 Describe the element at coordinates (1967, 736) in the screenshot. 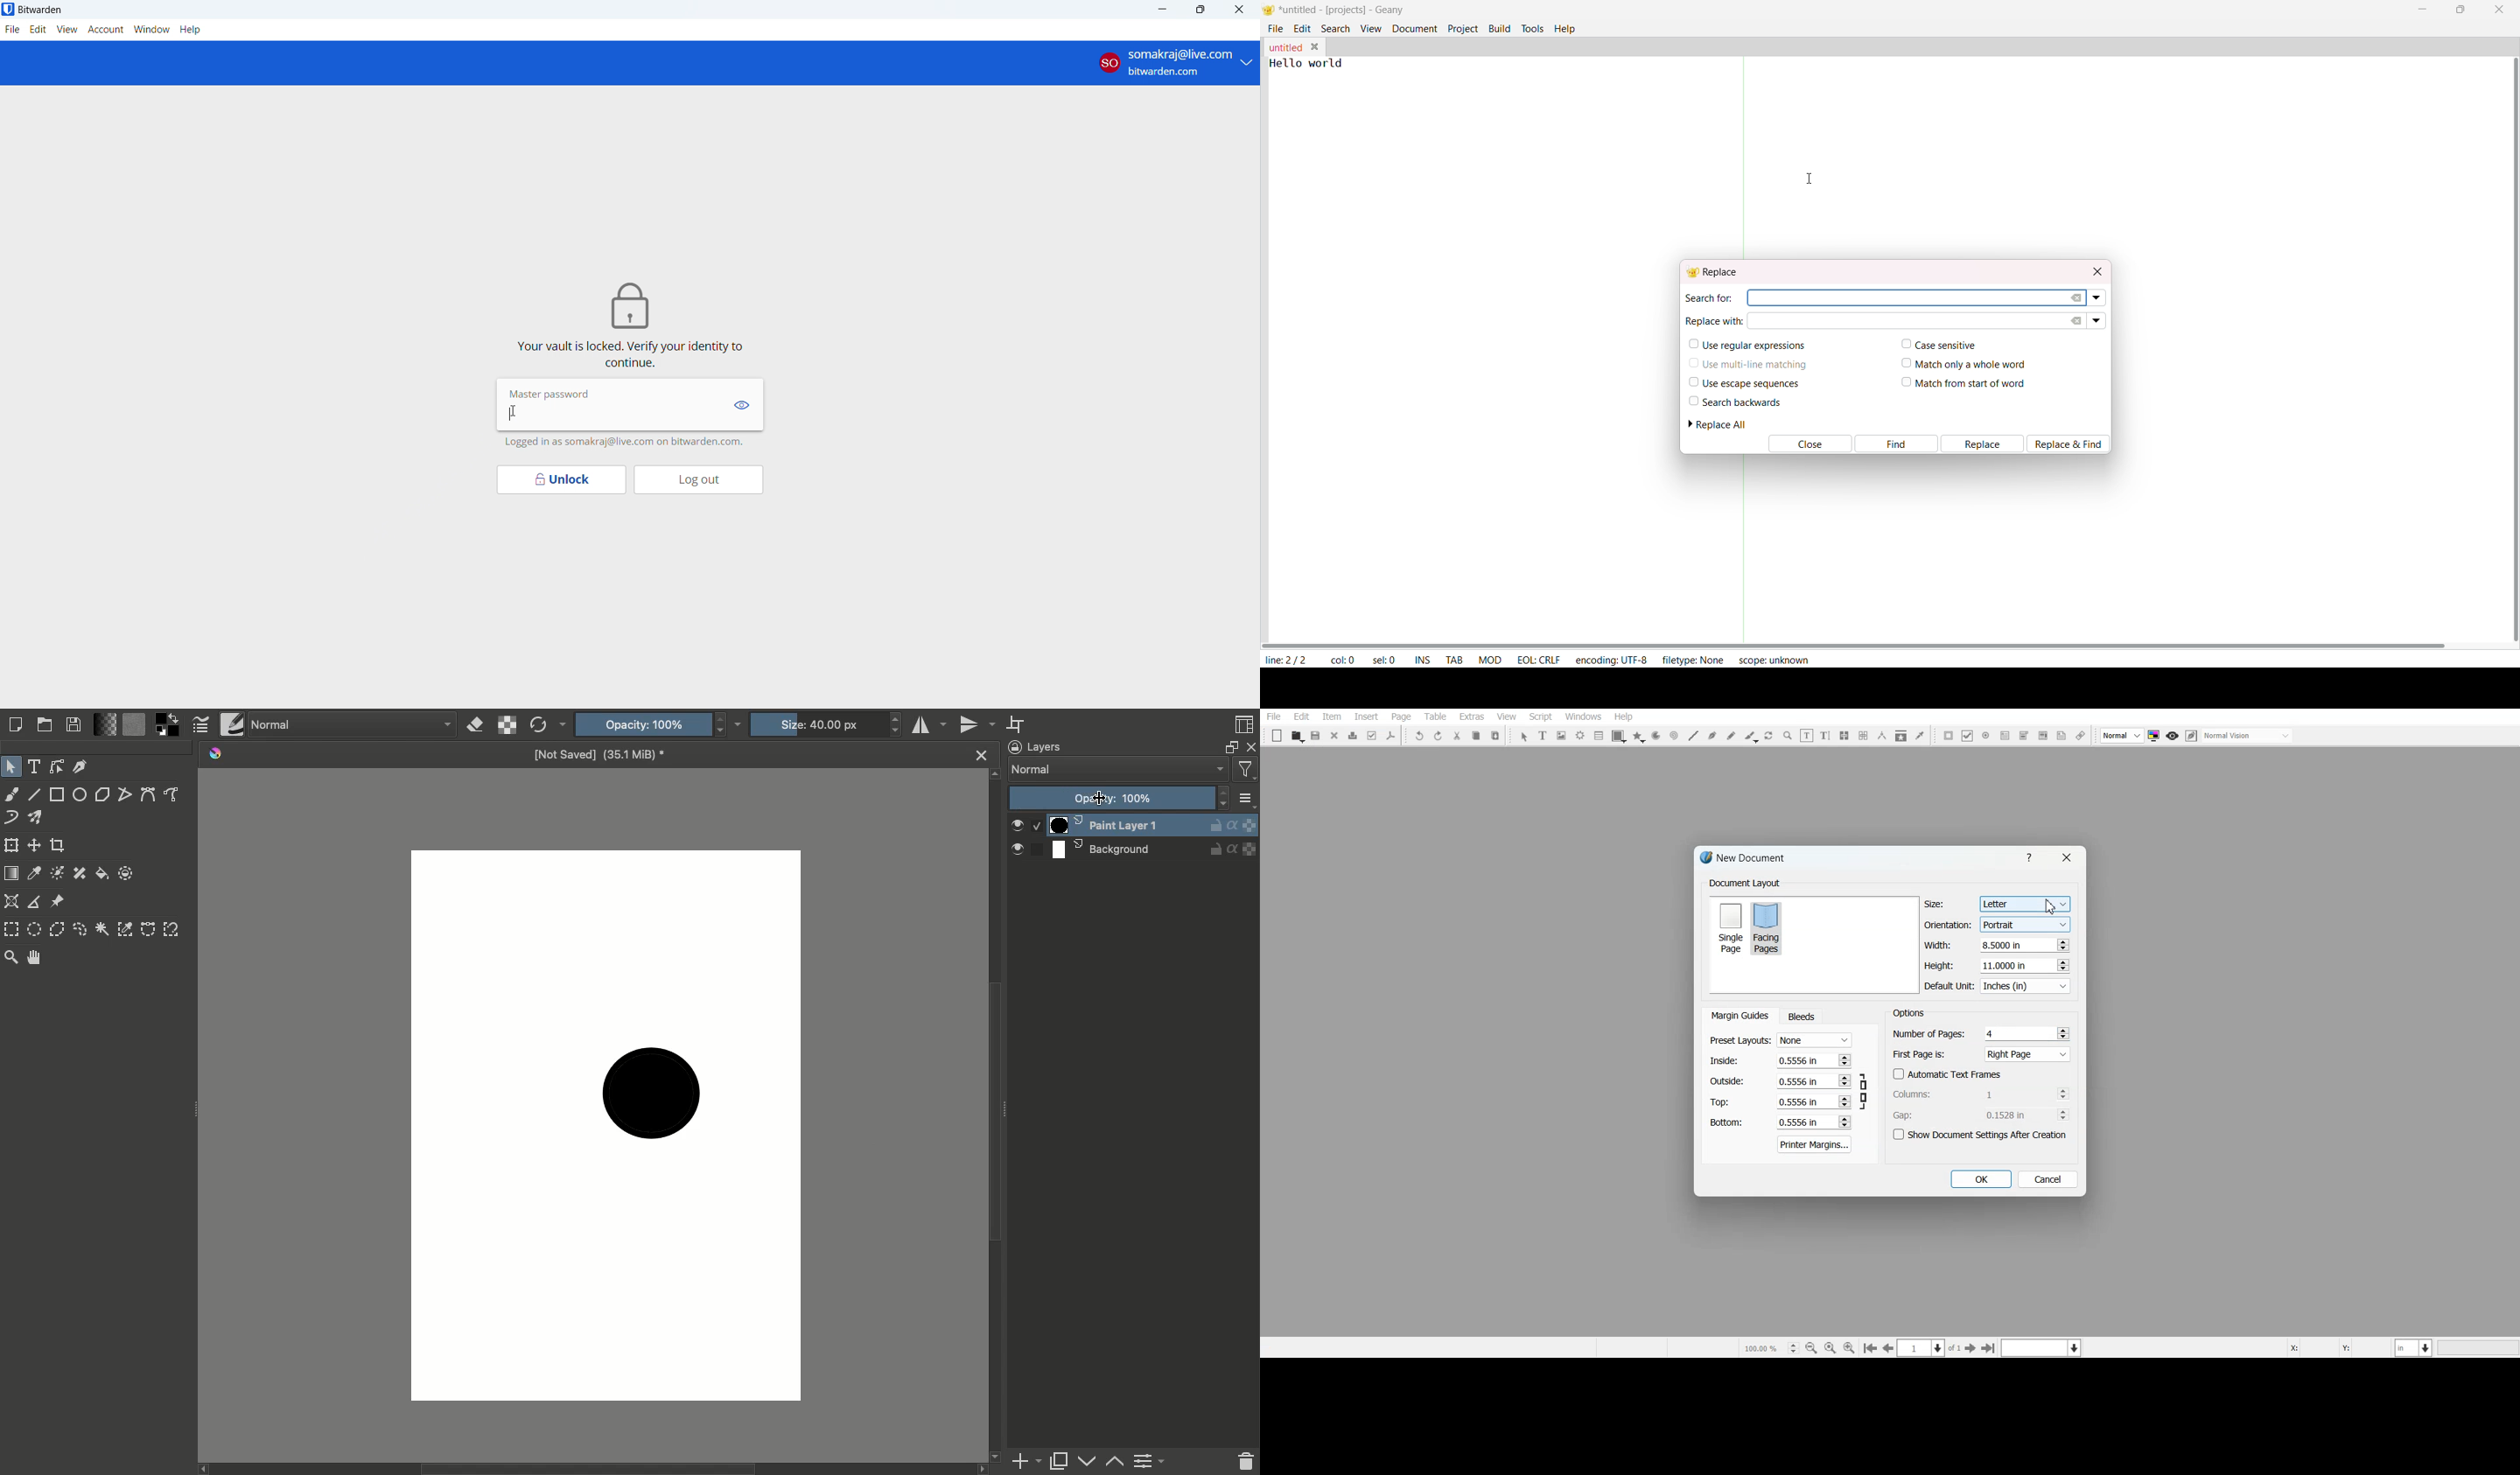

I see `PDF Check Box` at that location.